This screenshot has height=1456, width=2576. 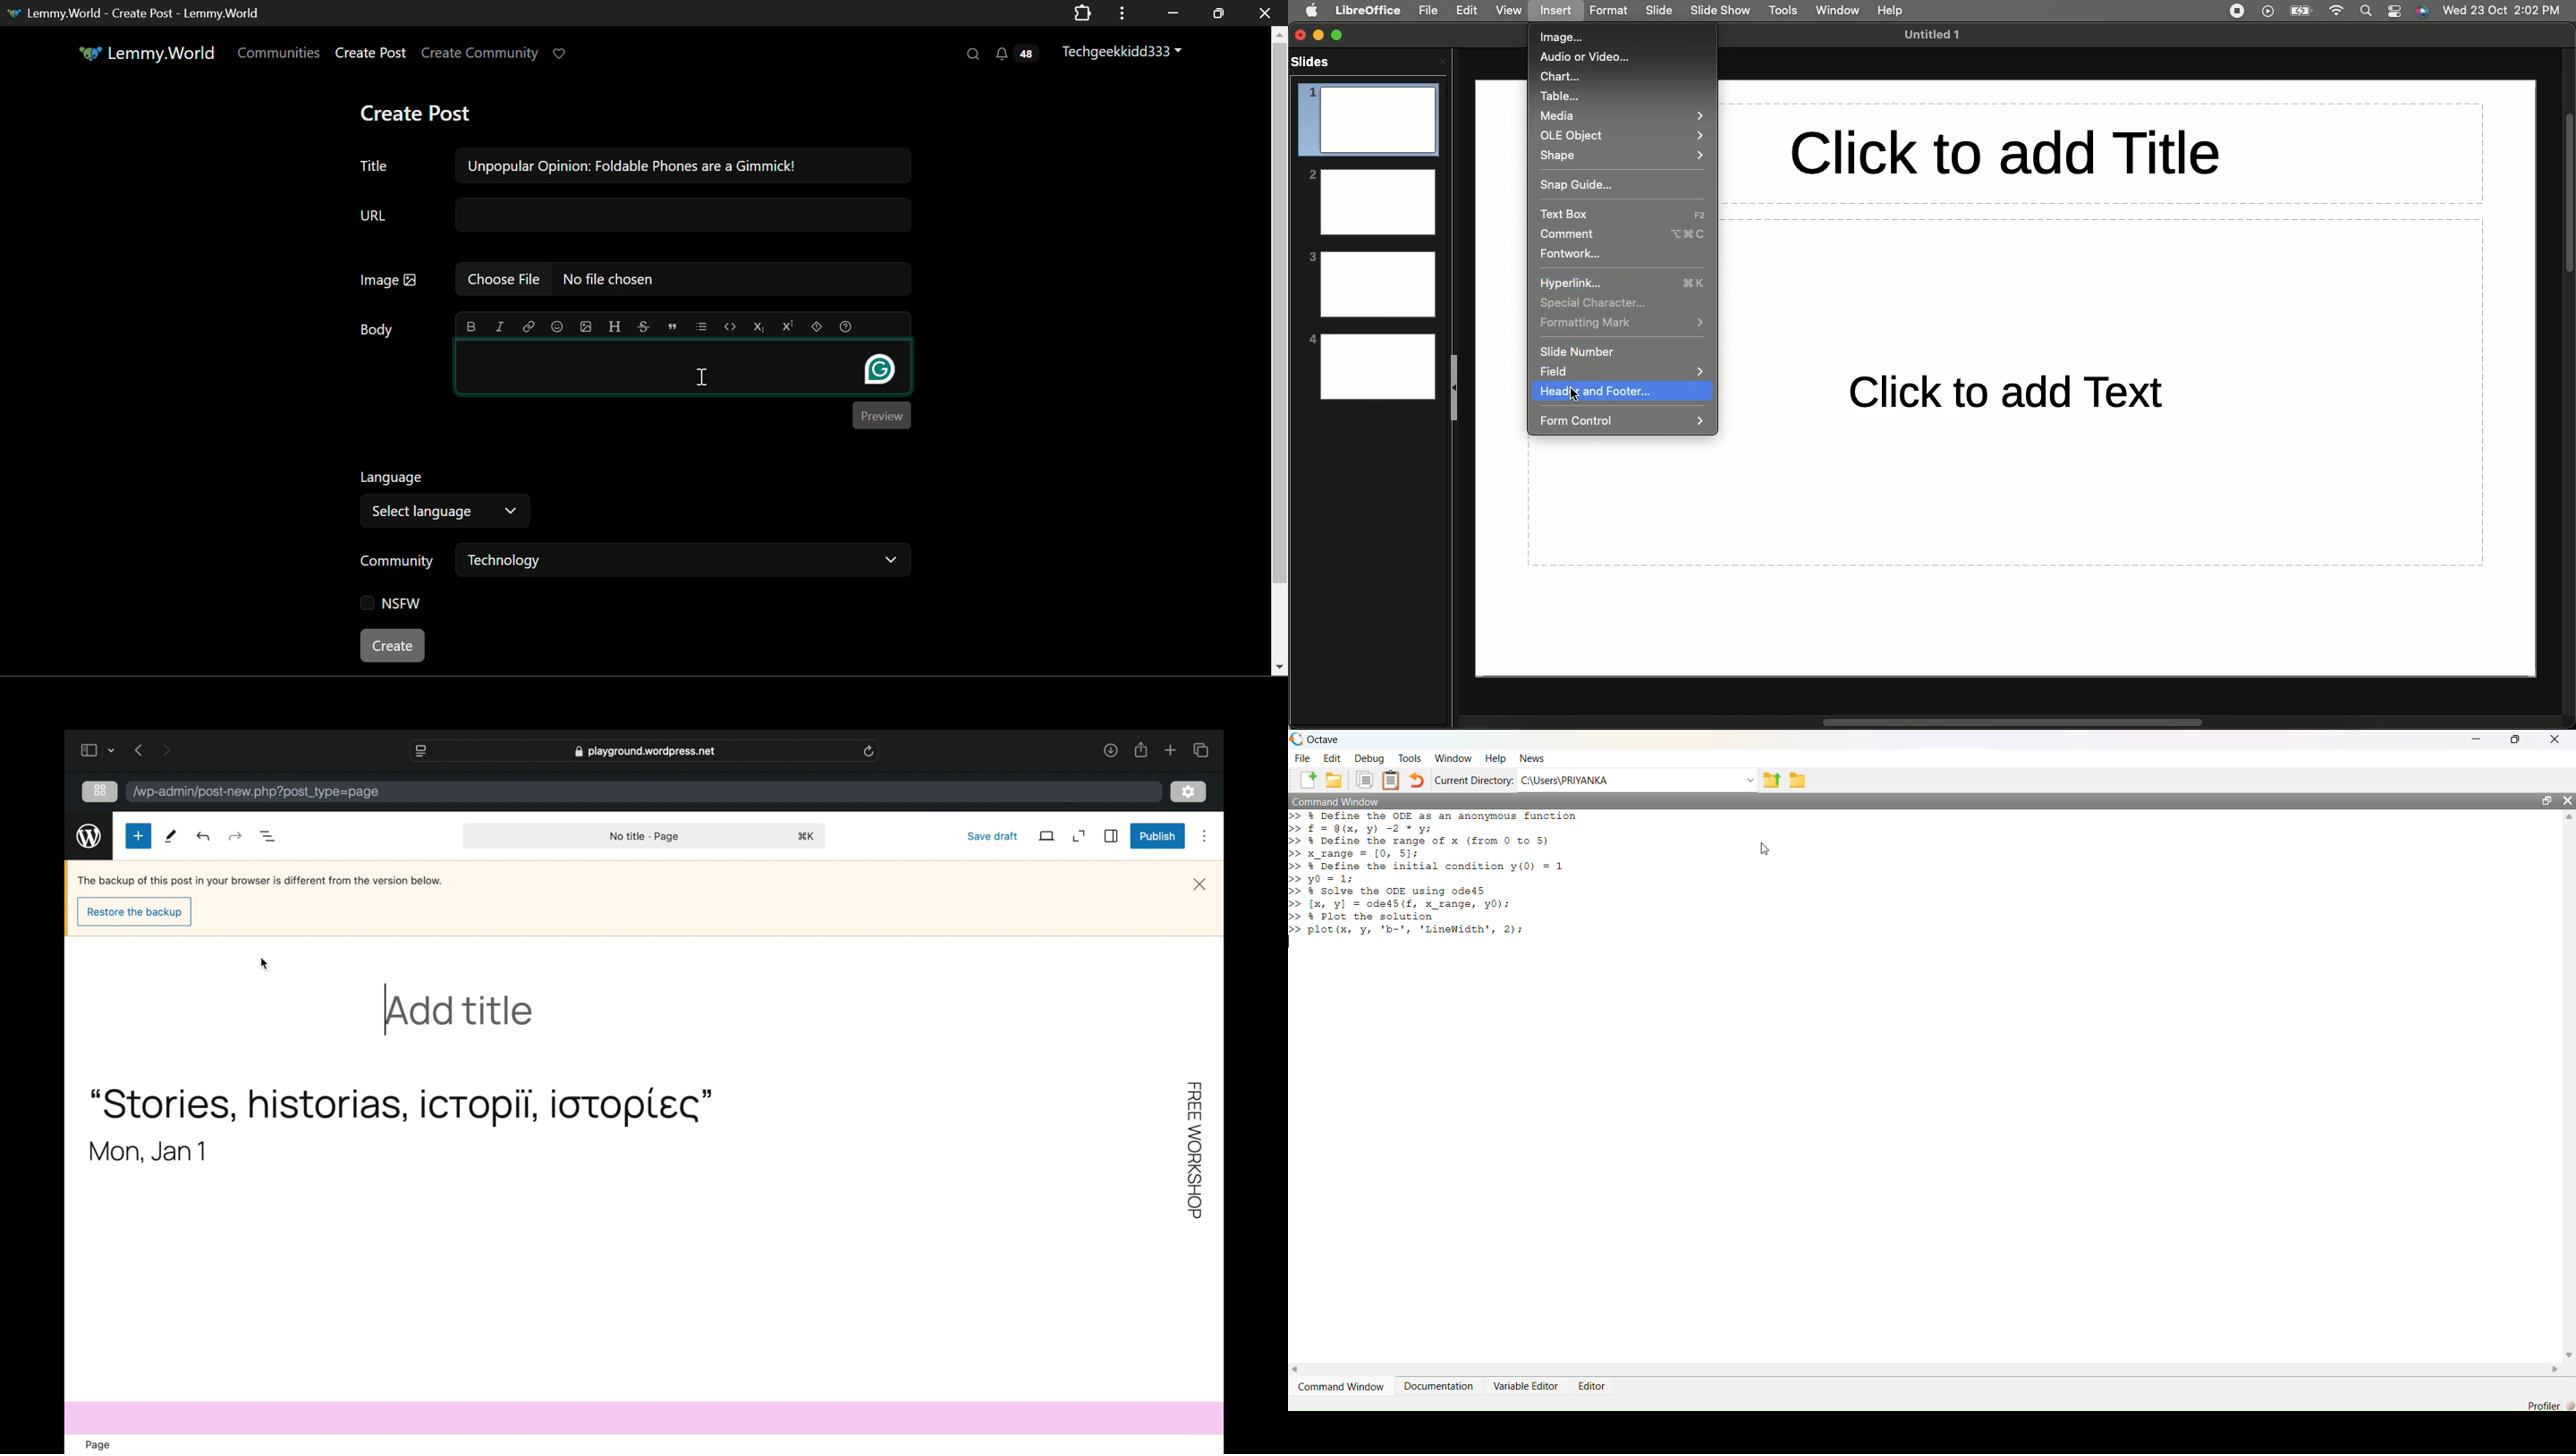 I want to click on Recording, so click(x=2236, y=10).